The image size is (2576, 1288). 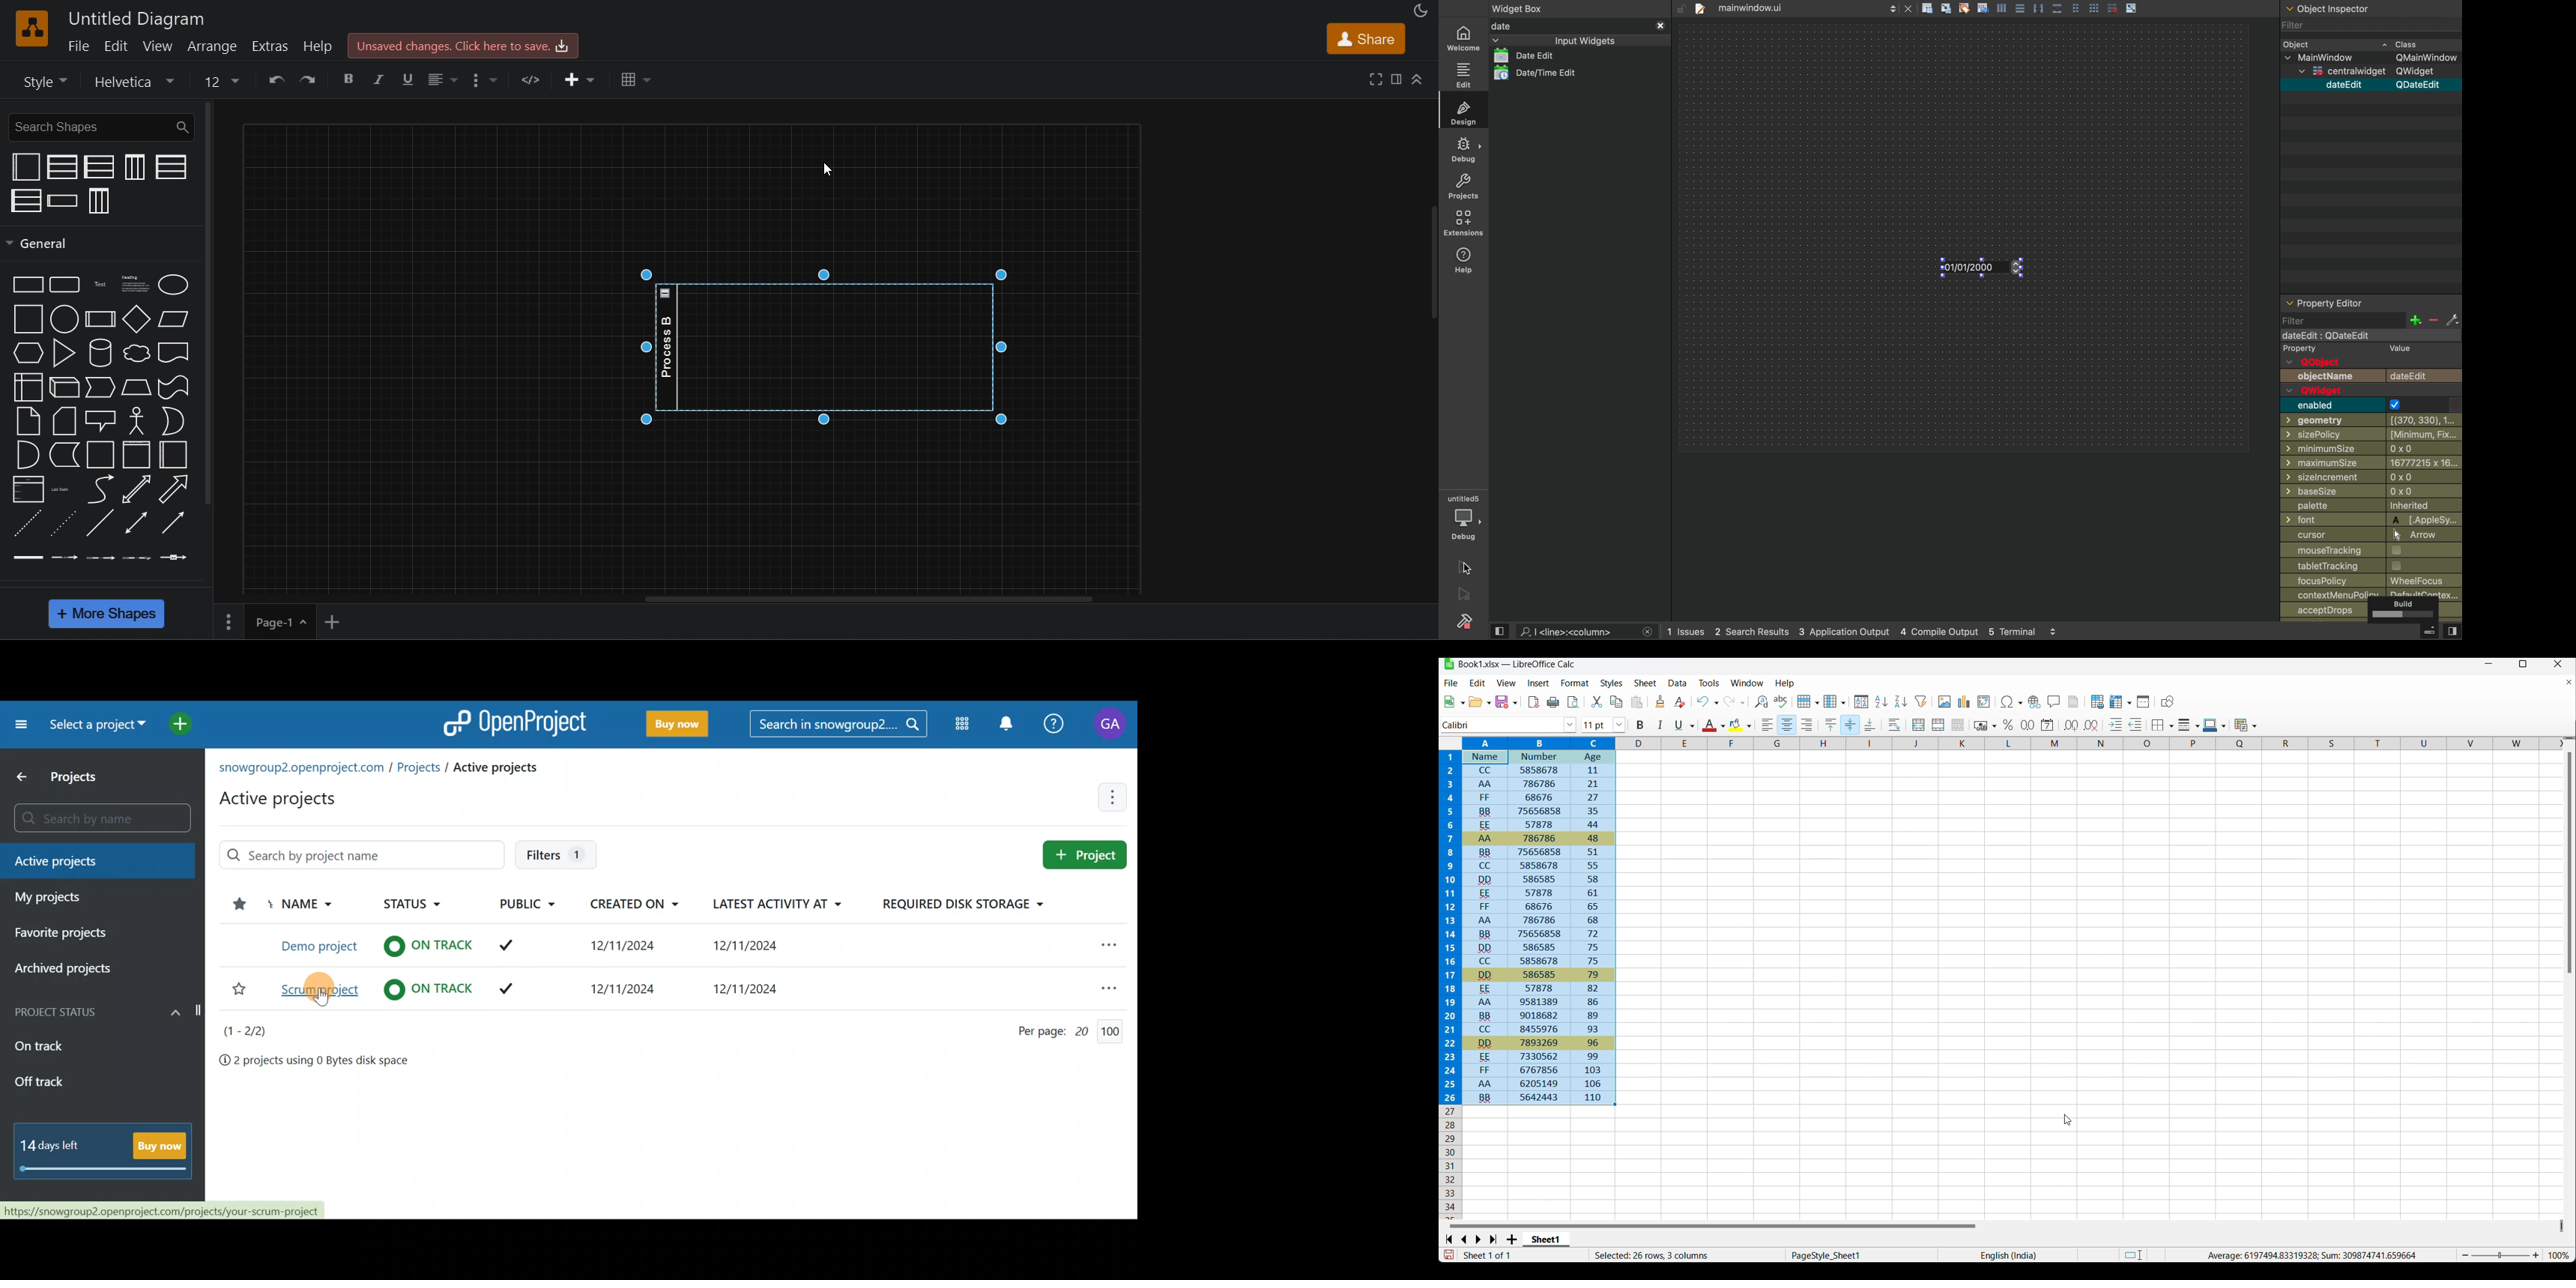 I want to click on Bold, so click(x=1640, y=725).